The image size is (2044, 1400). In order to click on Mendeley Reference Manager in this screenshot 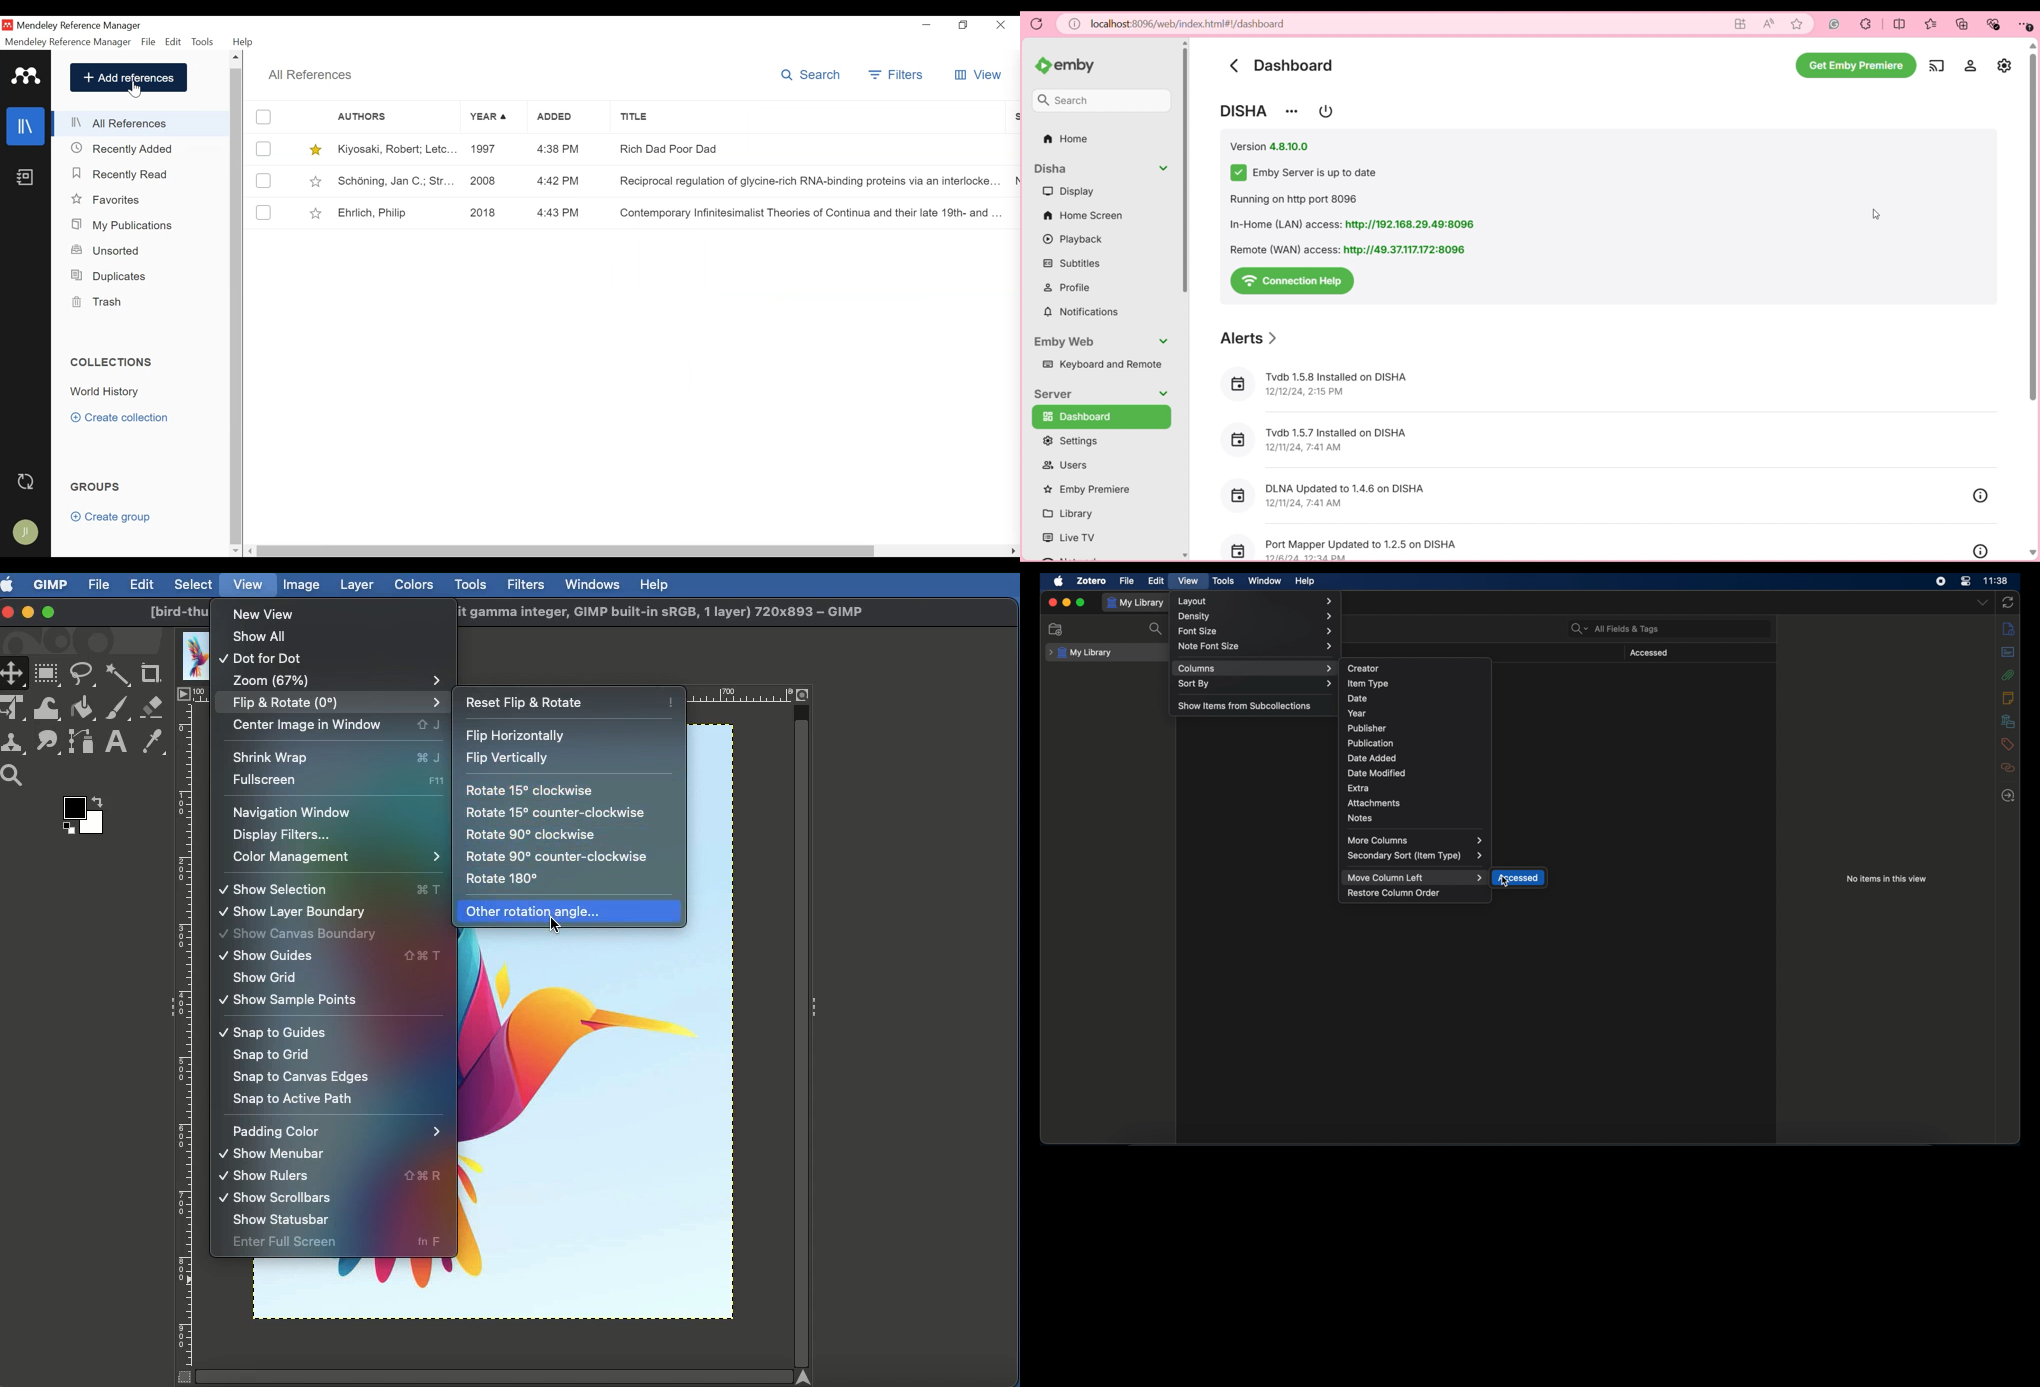, I will do `click(69, 42)`.